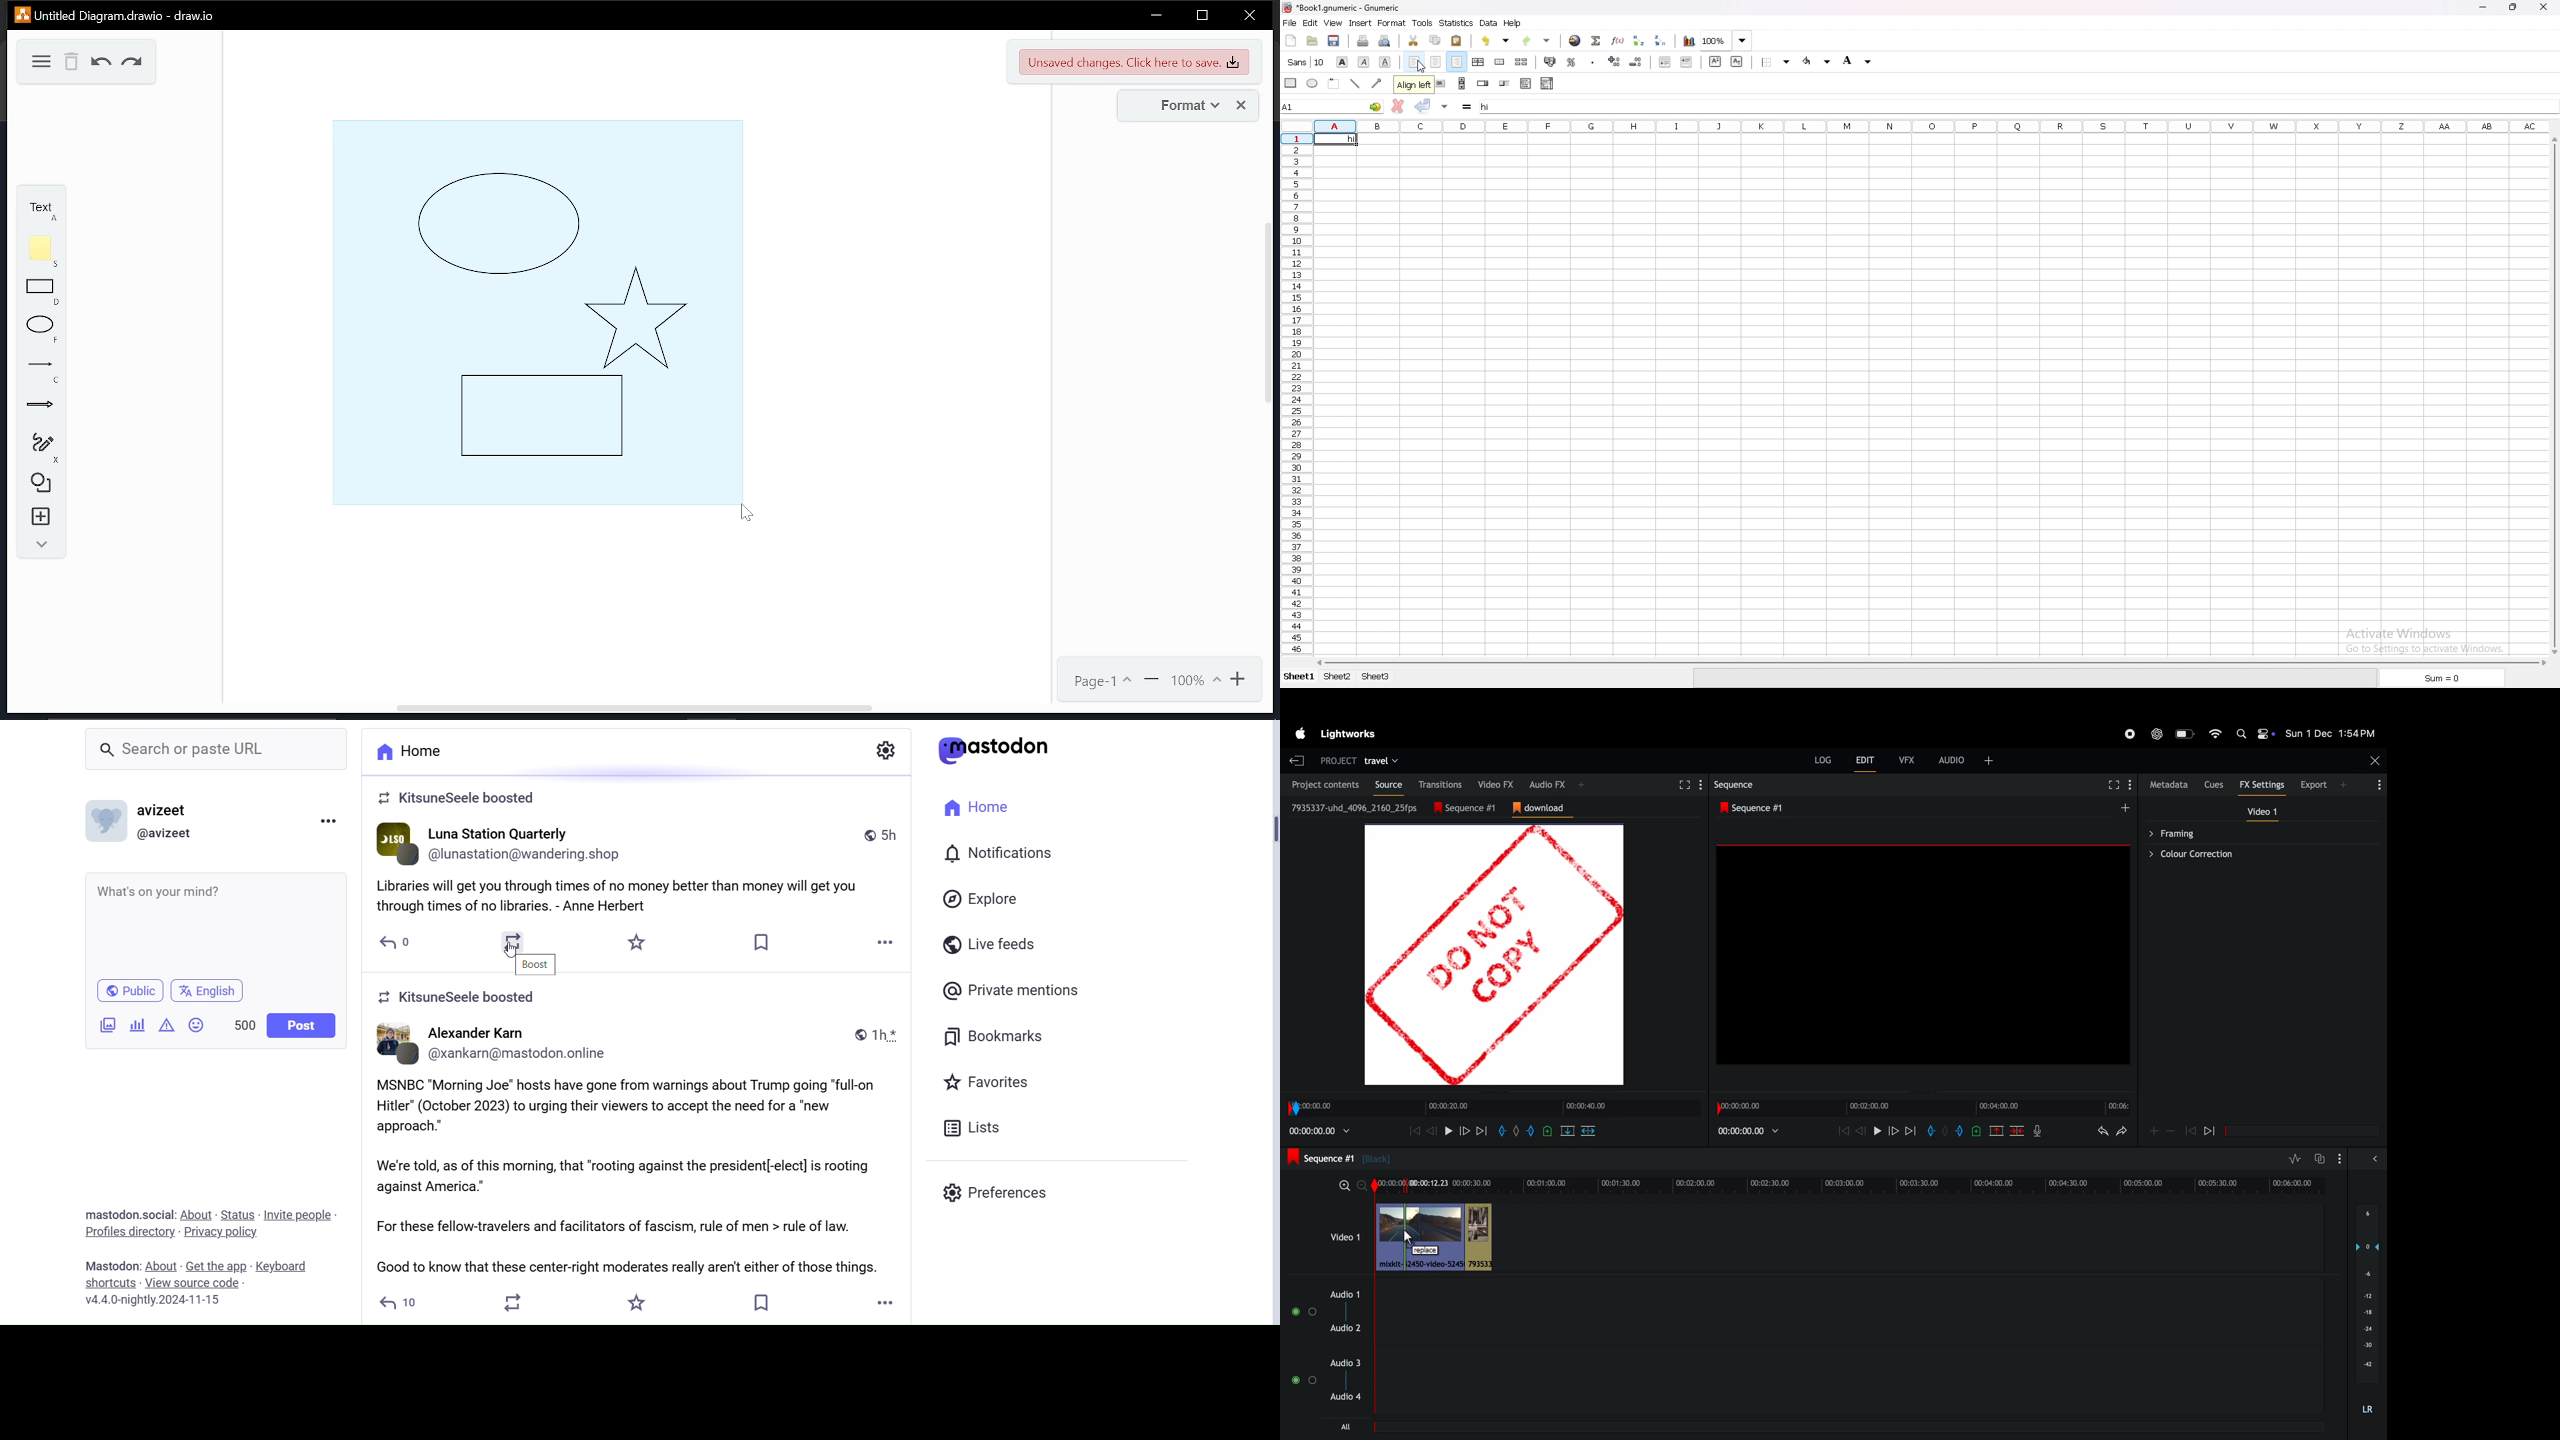 This screenshot has height=1456, width=2576. I want to click on add out, so click(1532, 1131).